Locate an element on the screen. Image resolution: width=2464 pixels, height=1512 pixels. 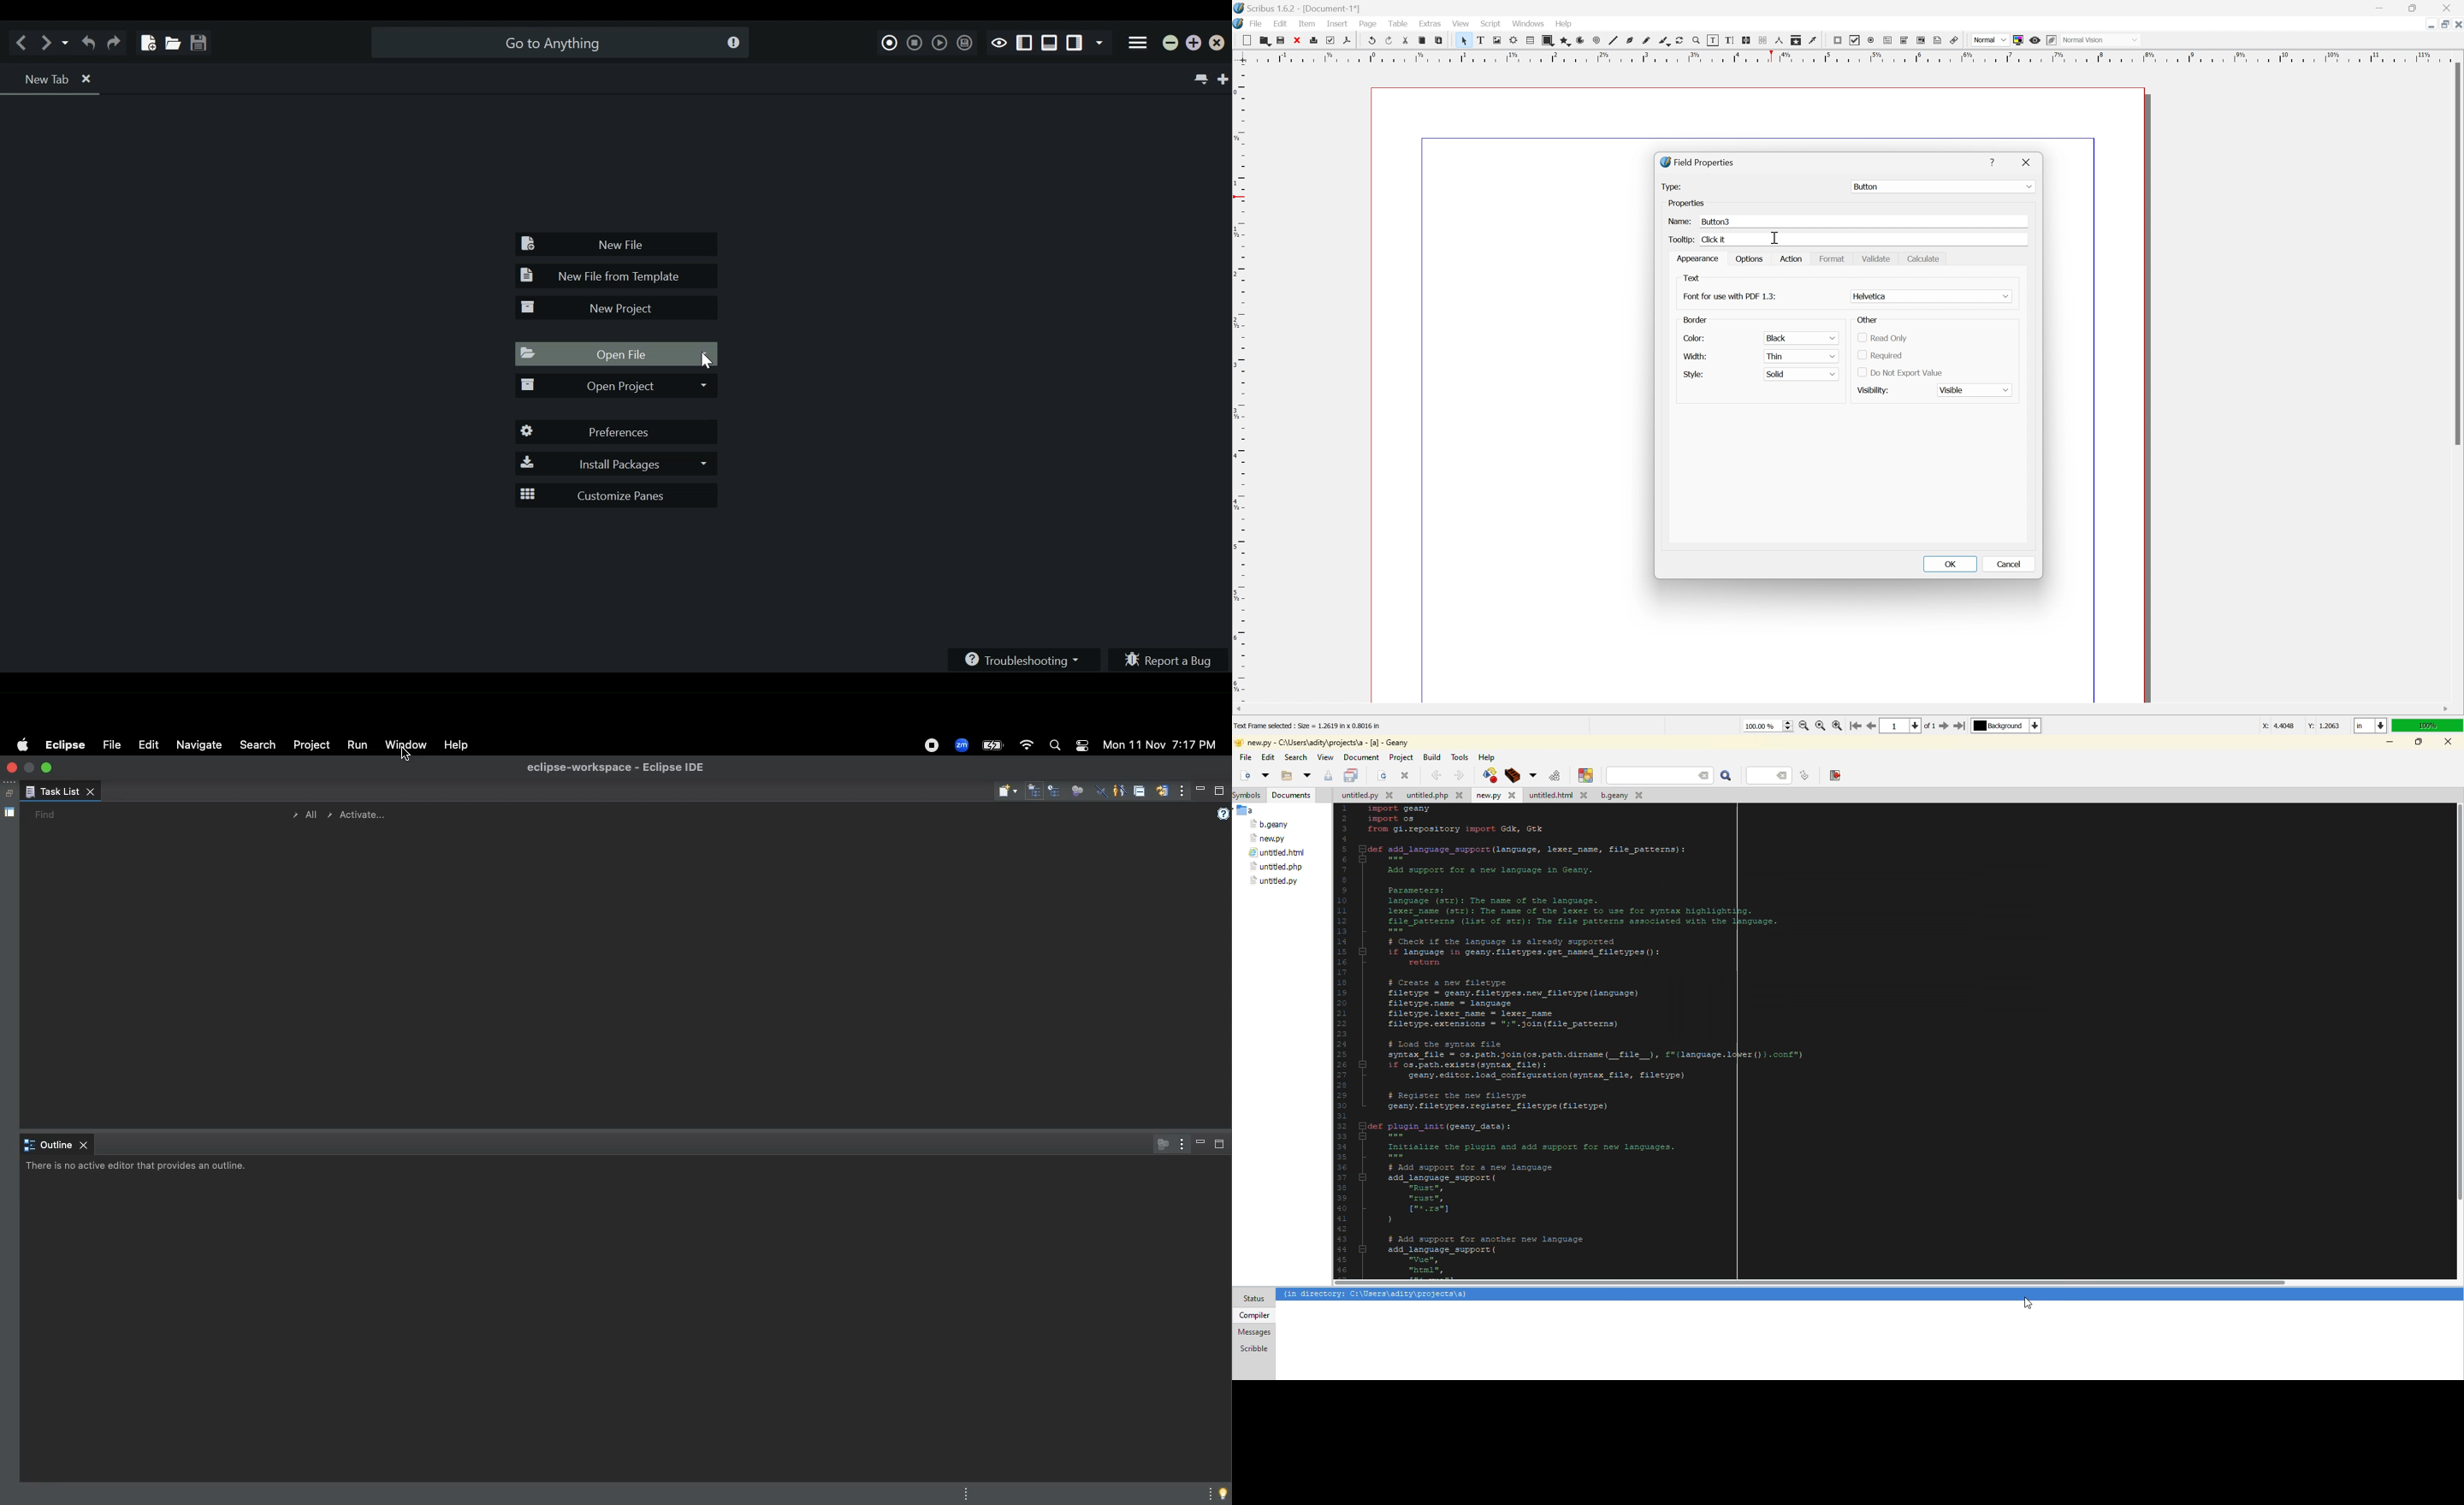
Background is located at coordinates (2006, 727).